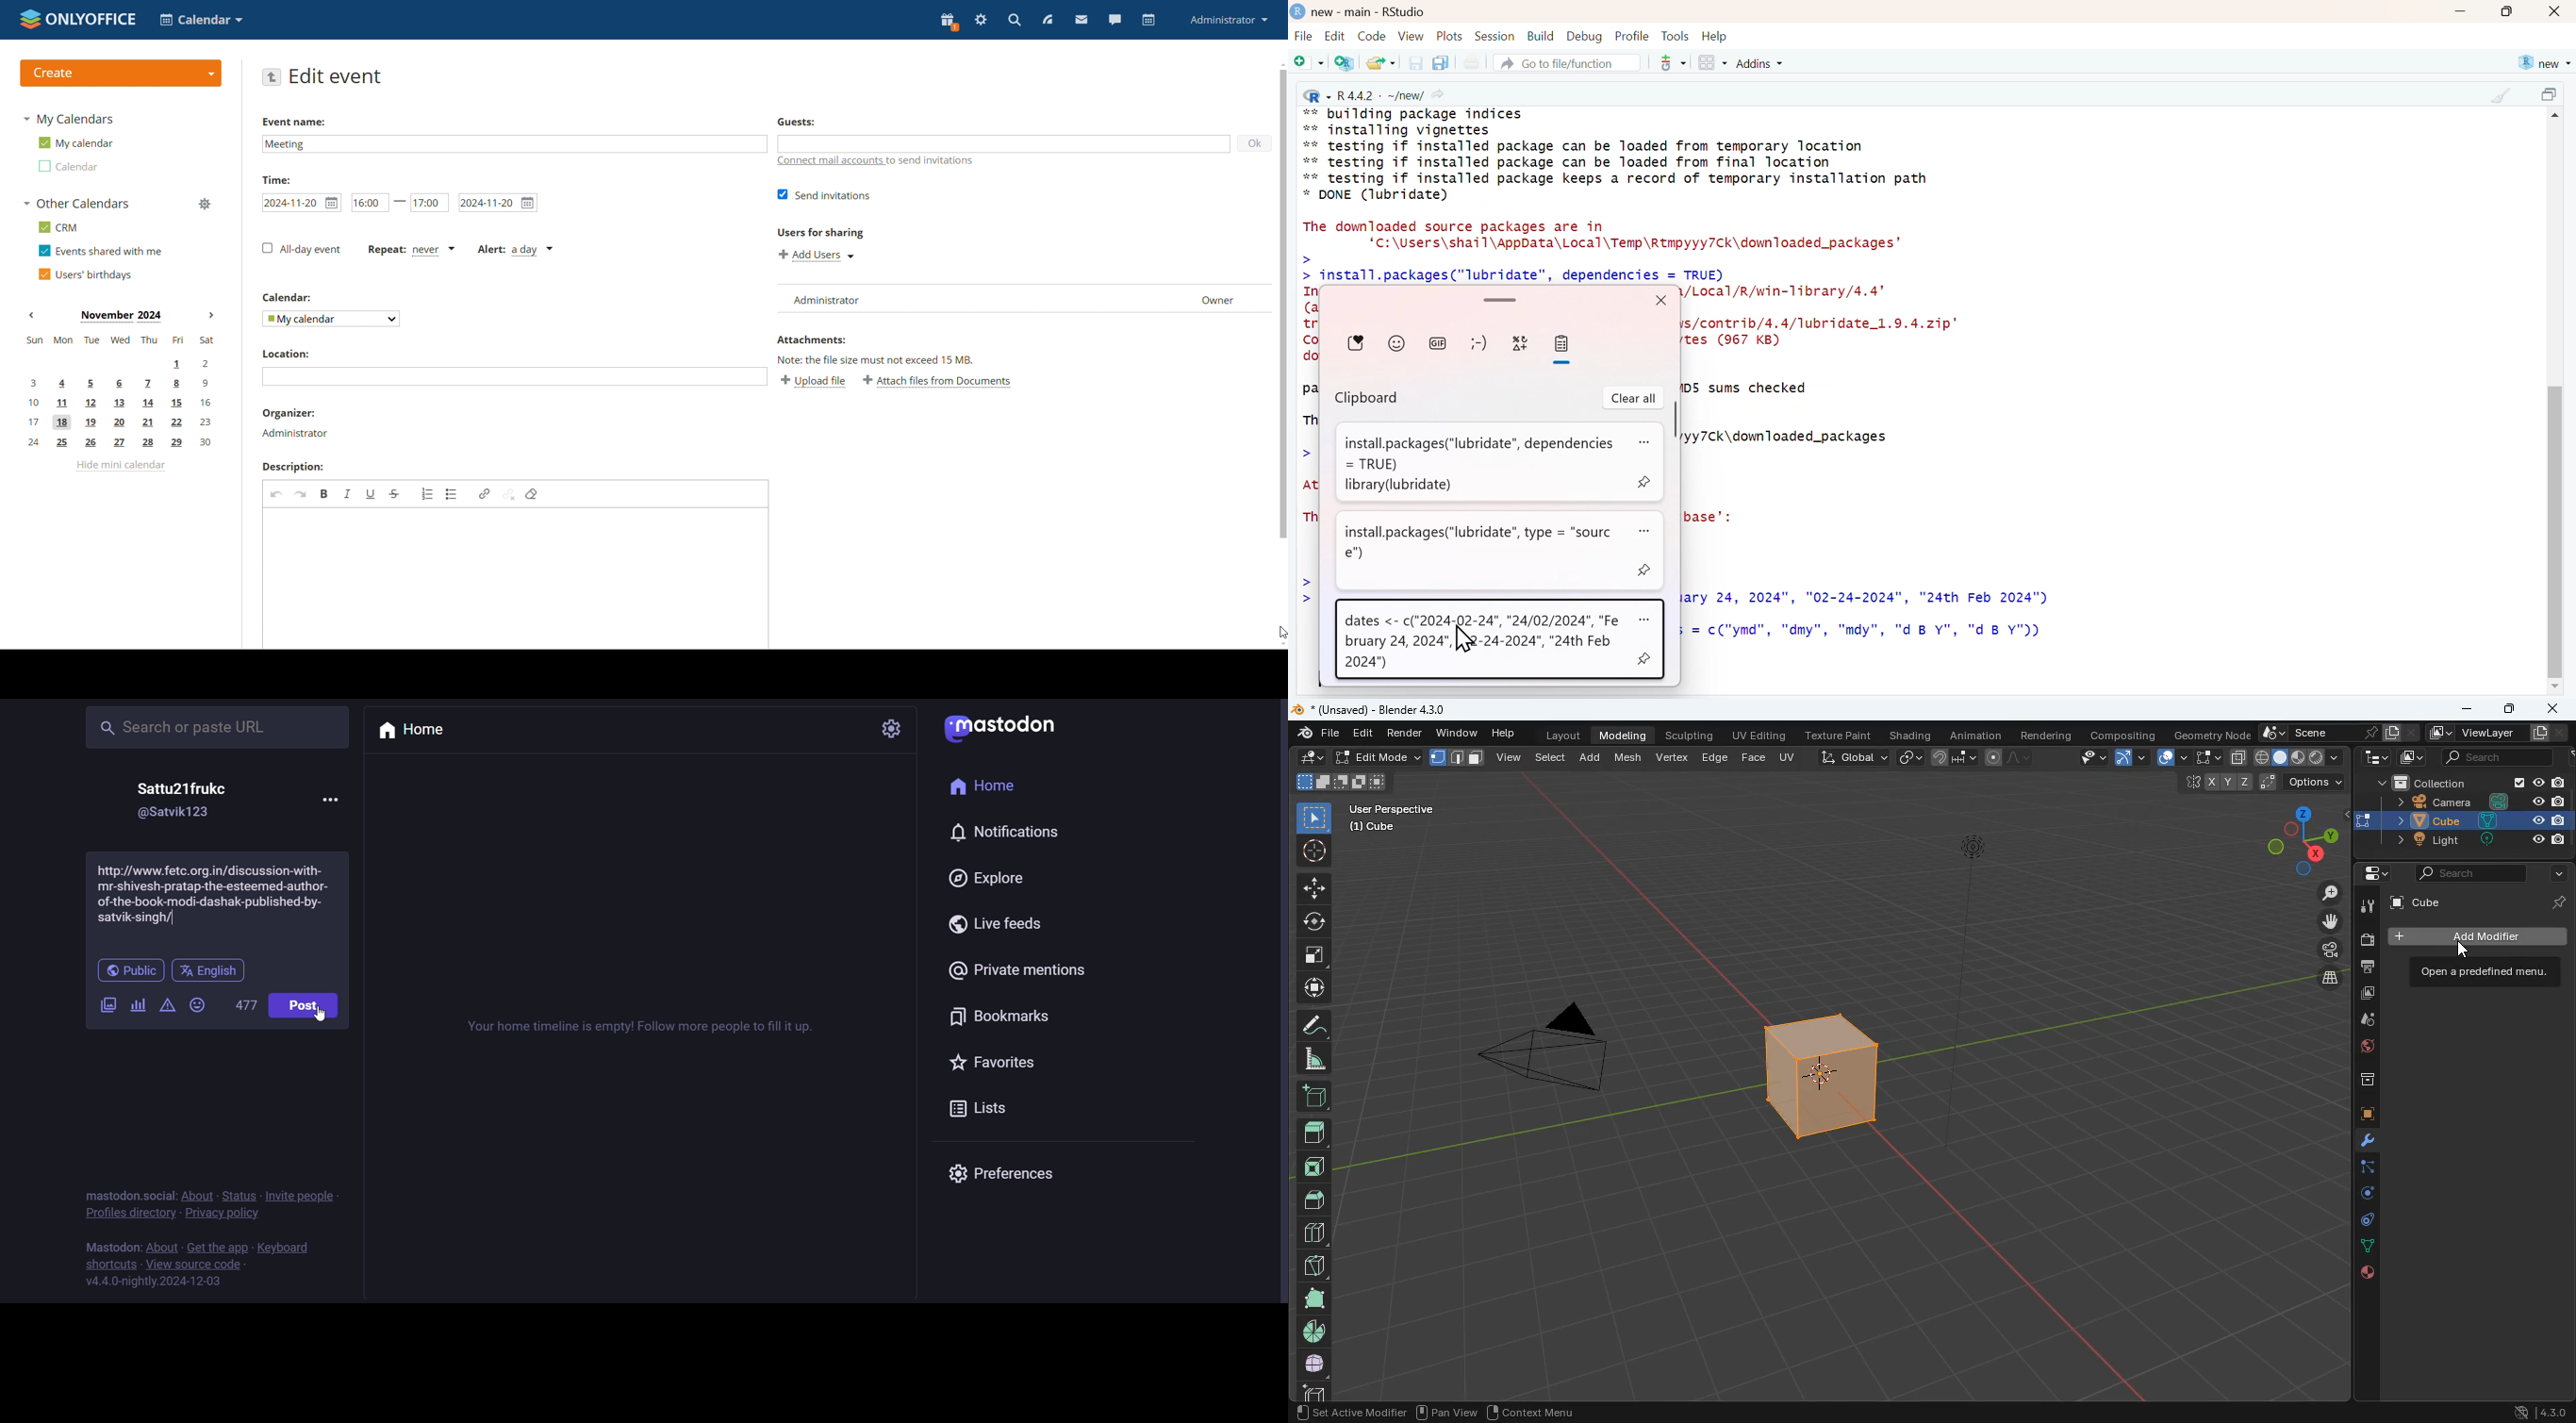  Describe the element at coordinates (1561, 344) in the screenshot. I see `clipboard` at that location.